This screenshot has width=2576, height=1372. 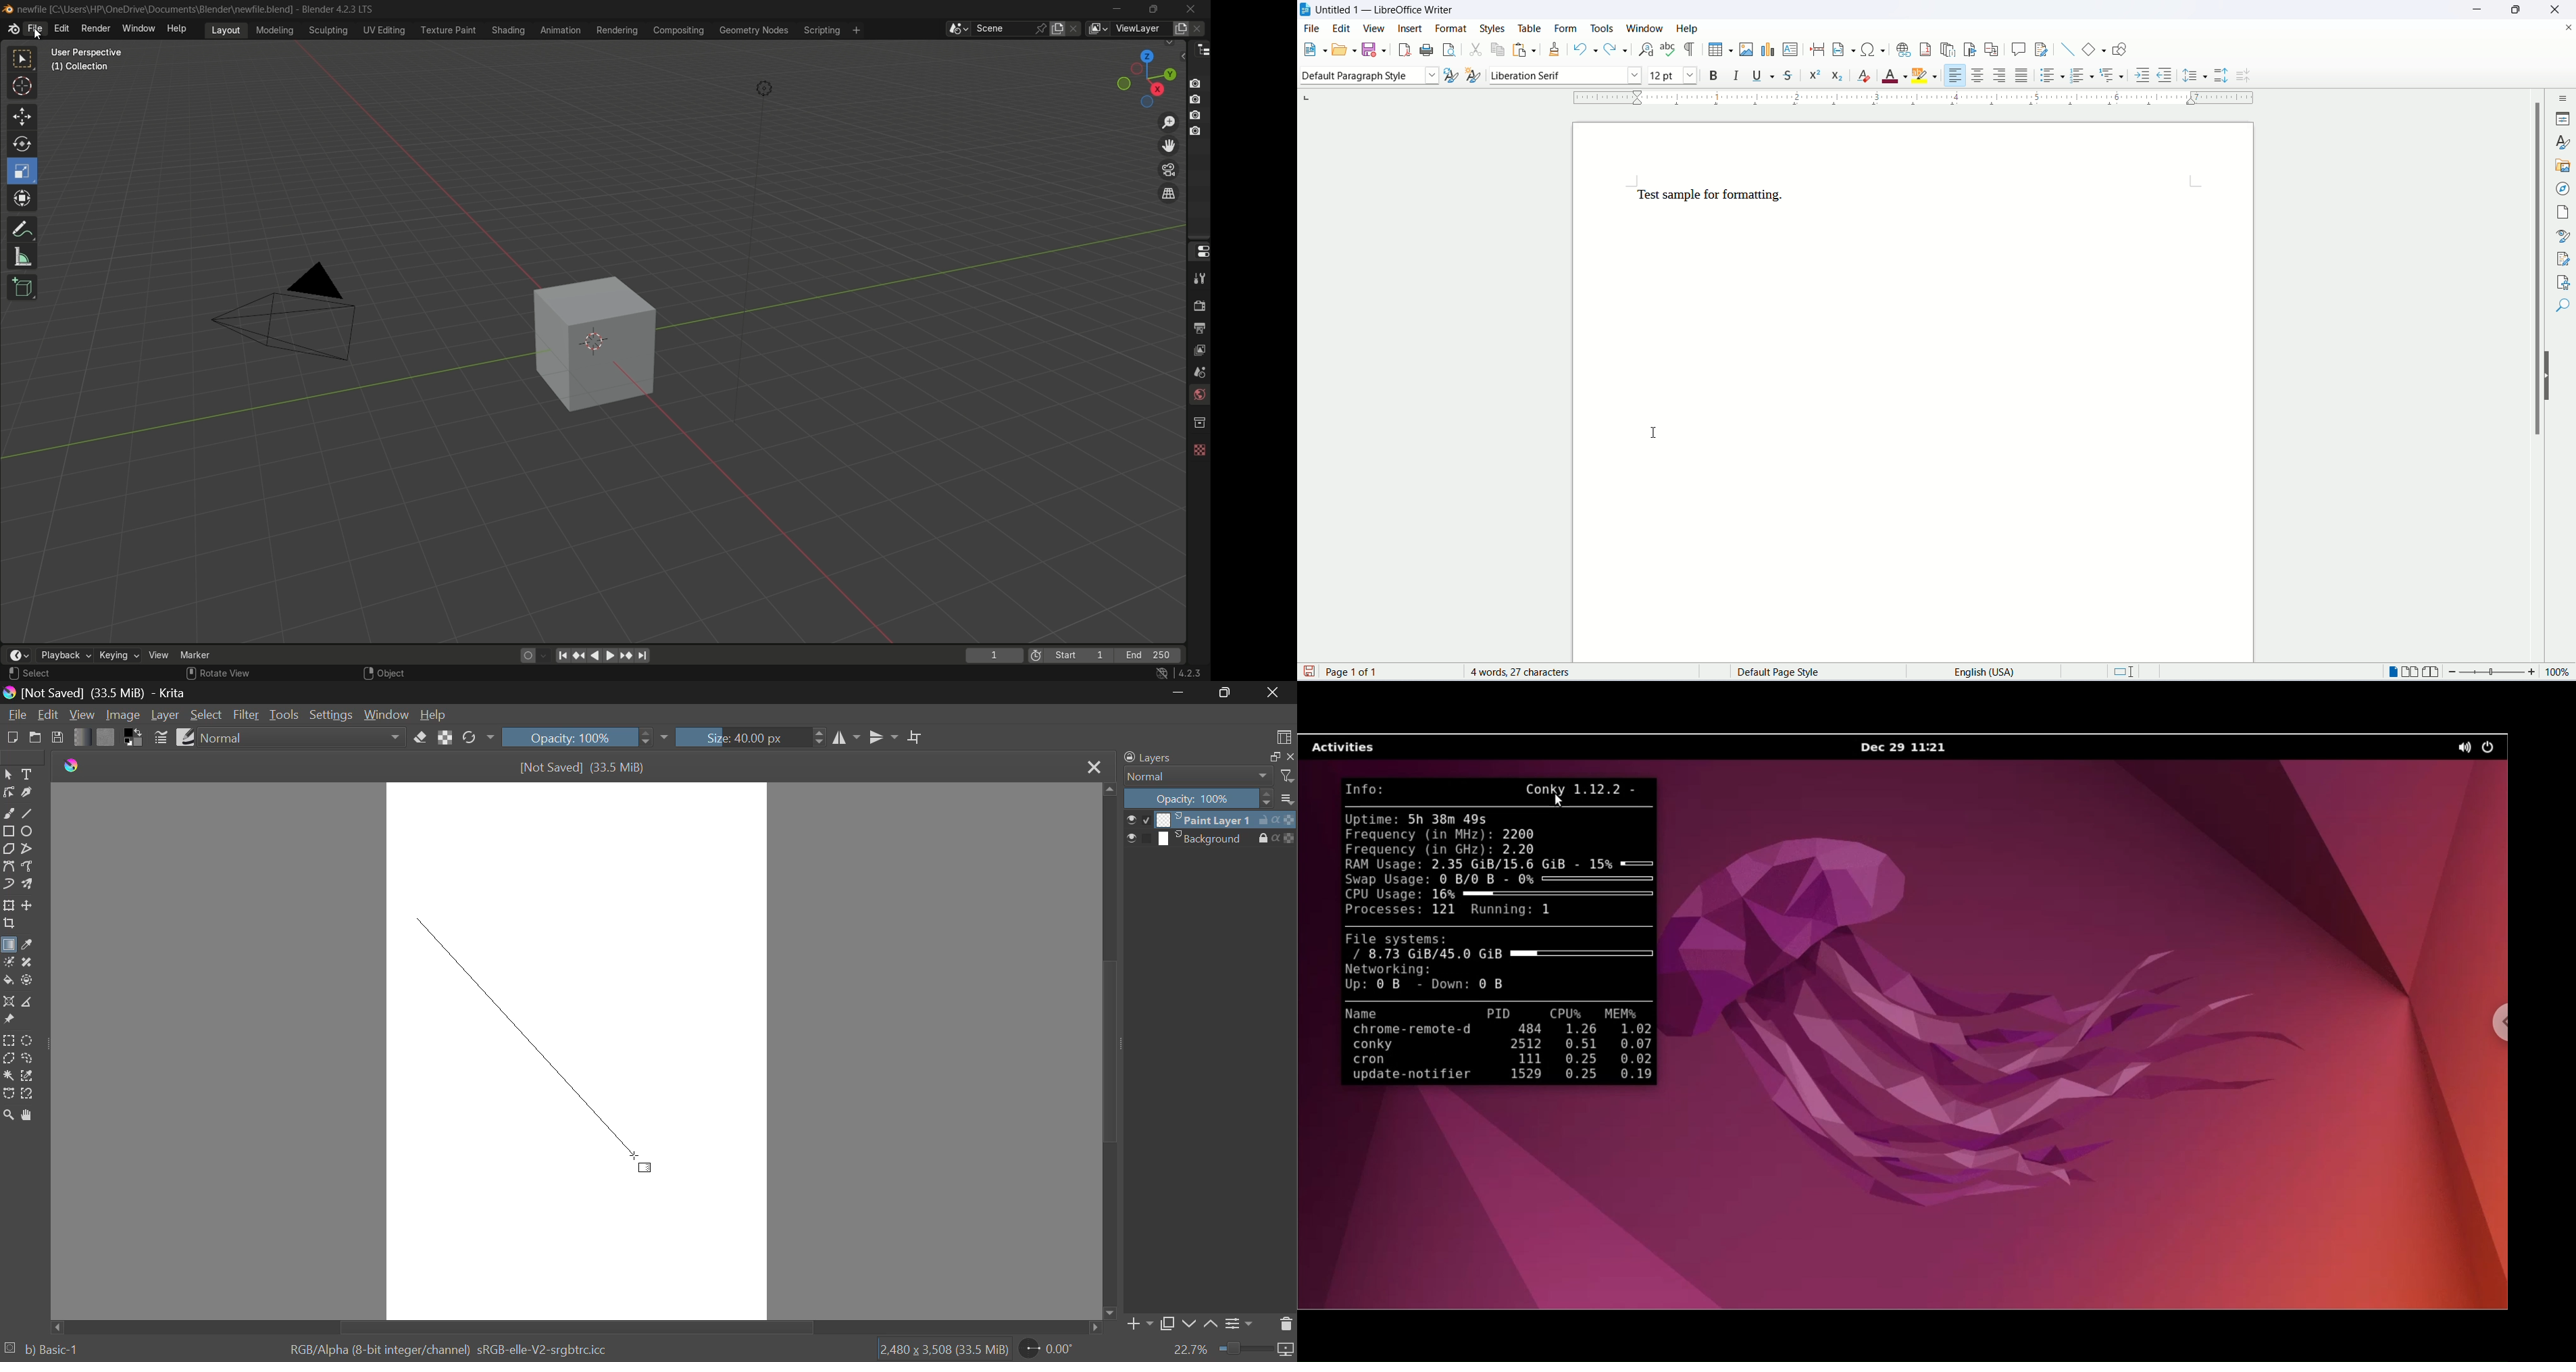 I want to click on standard selection, so click(x=2129, y=673).